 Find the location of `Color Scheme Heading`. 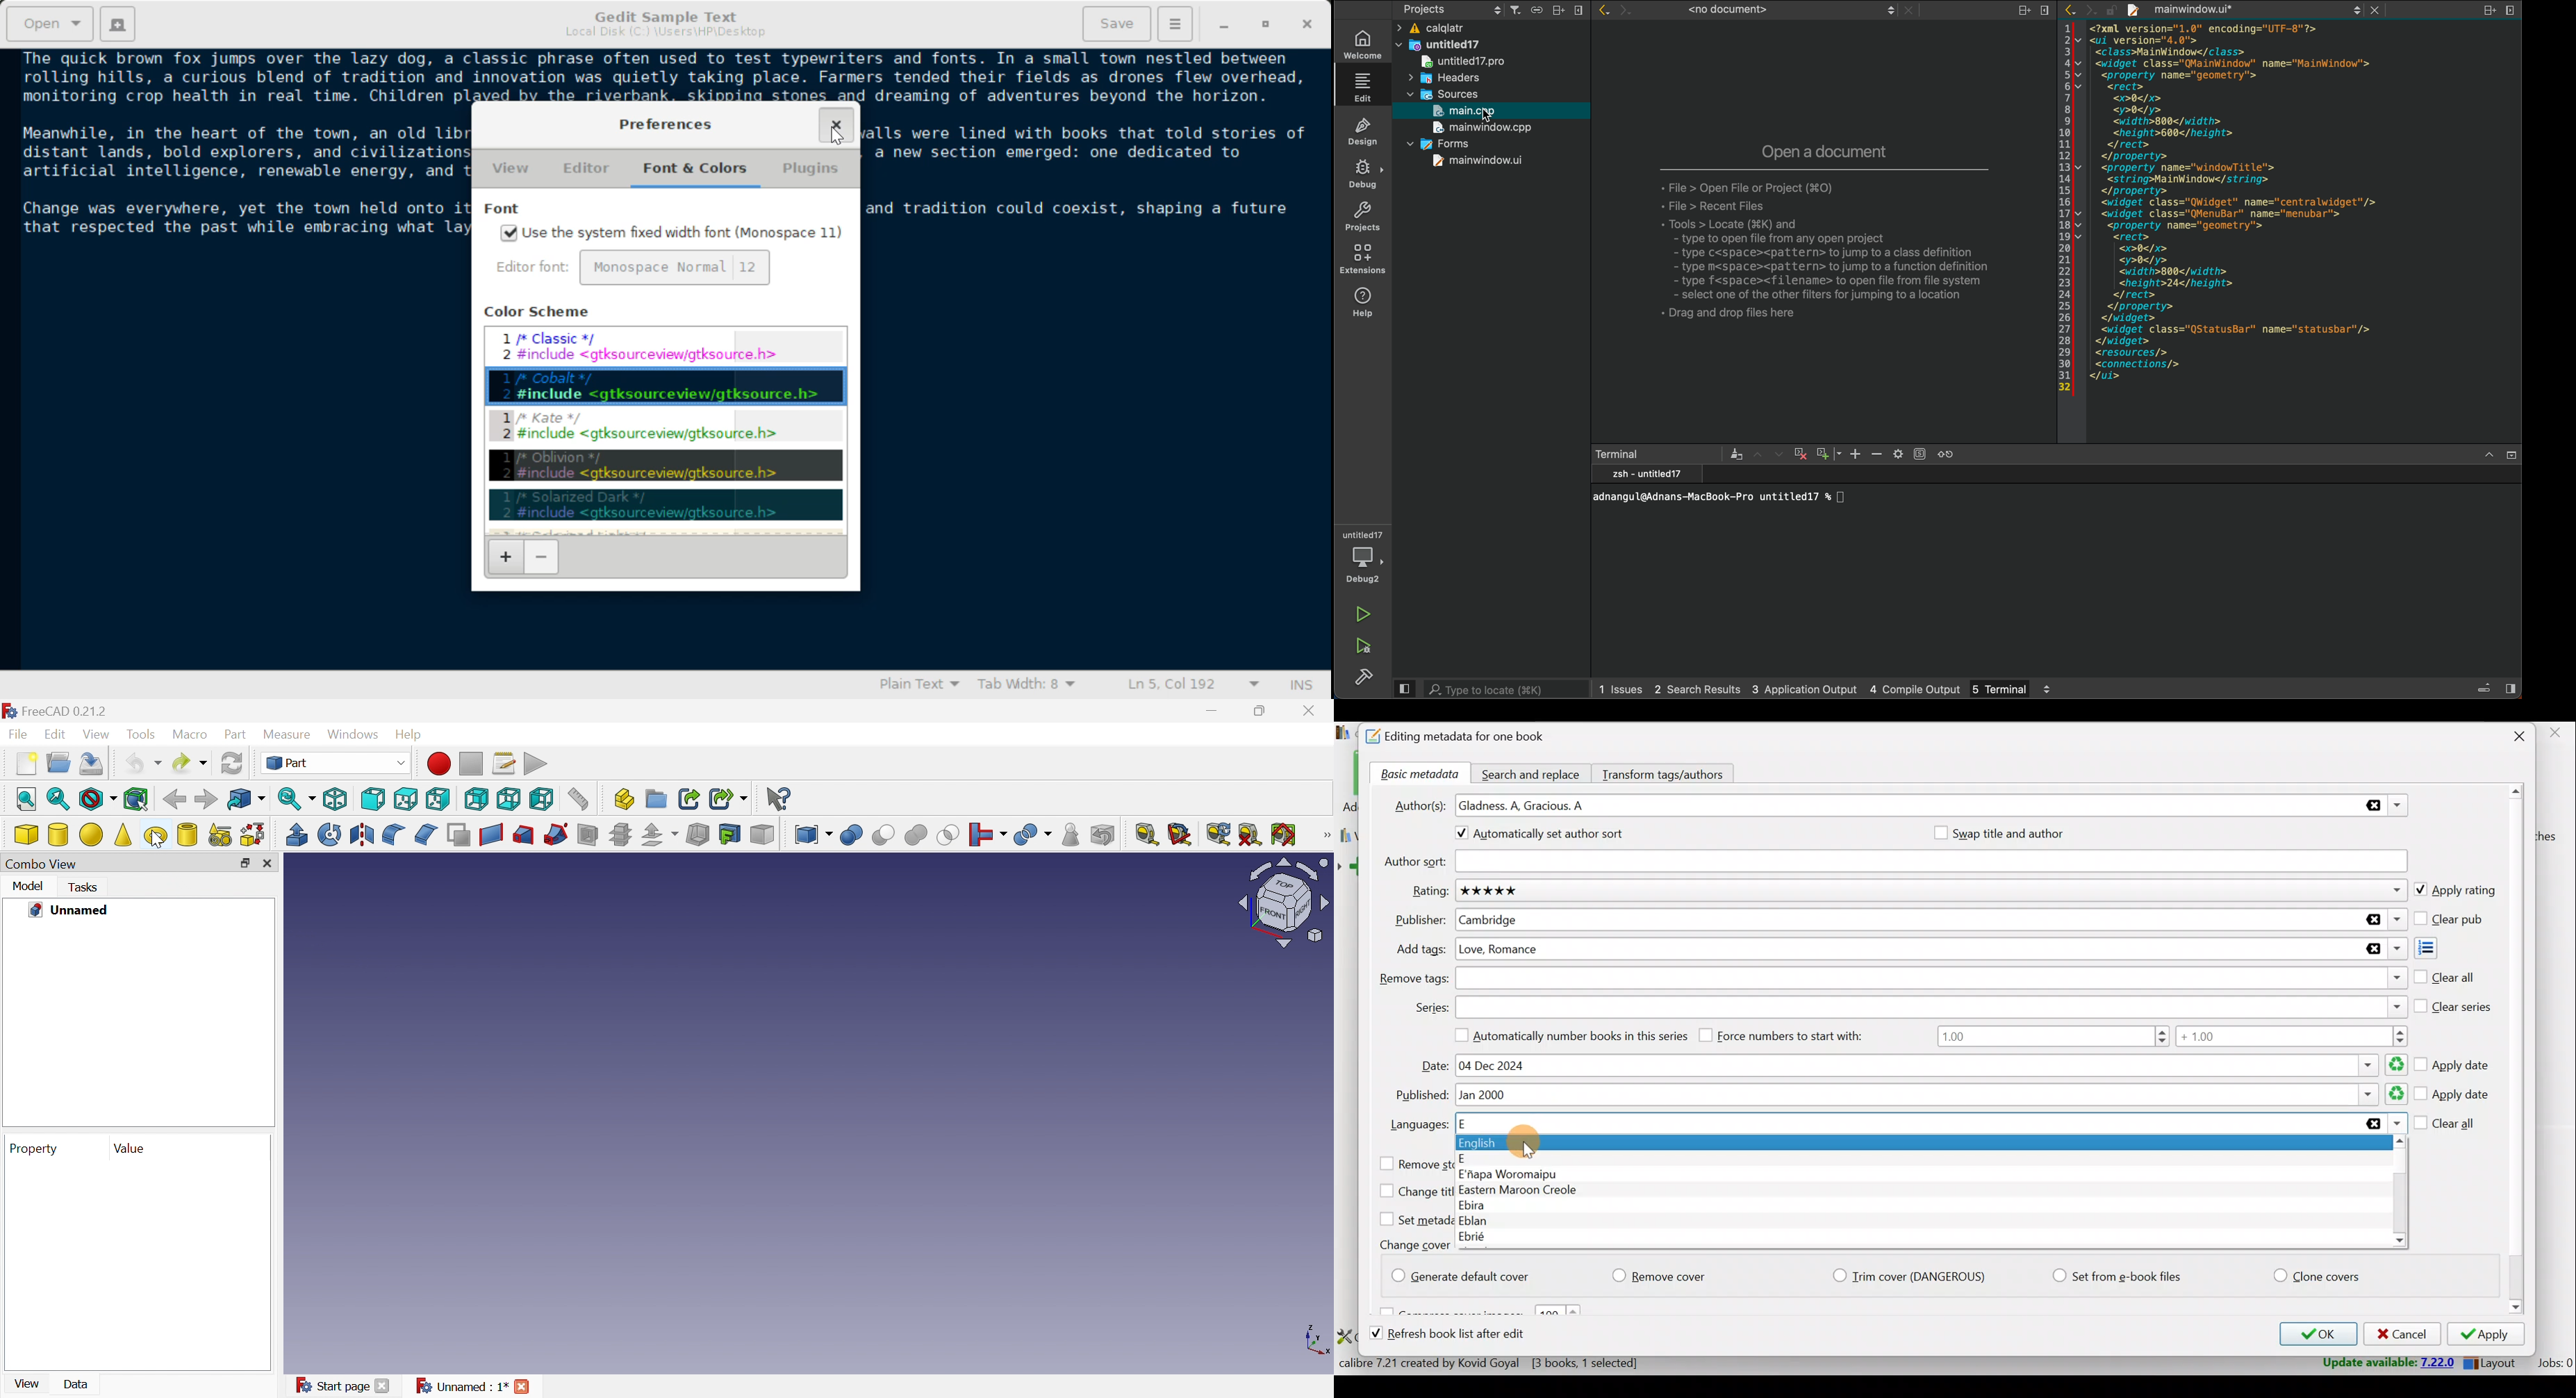

Color Scheme Heading is located at coordinates (540, 311).